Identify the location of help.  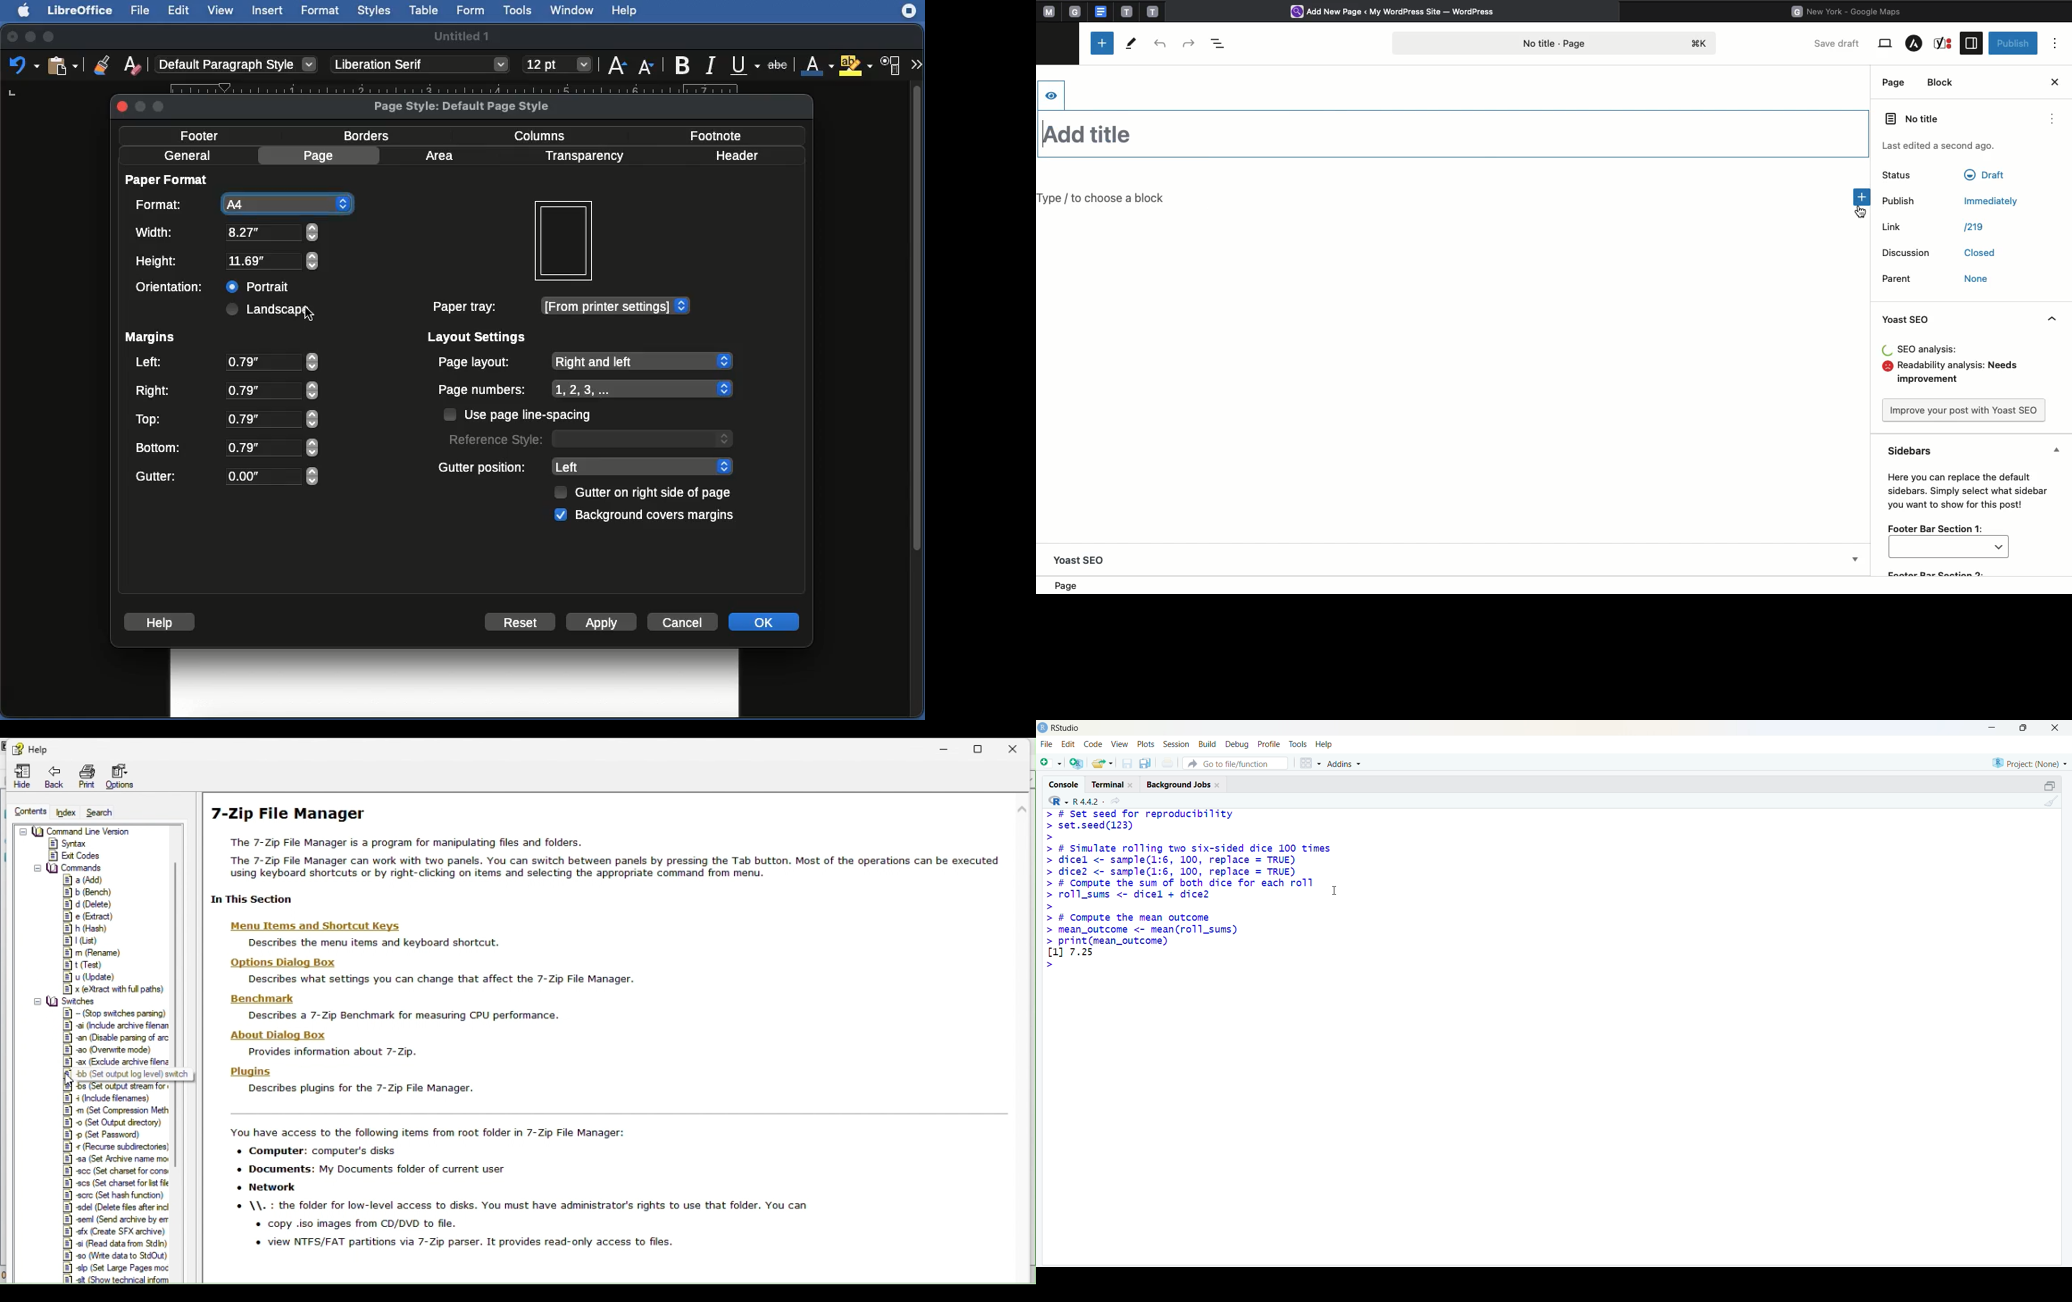
(1325, 745).